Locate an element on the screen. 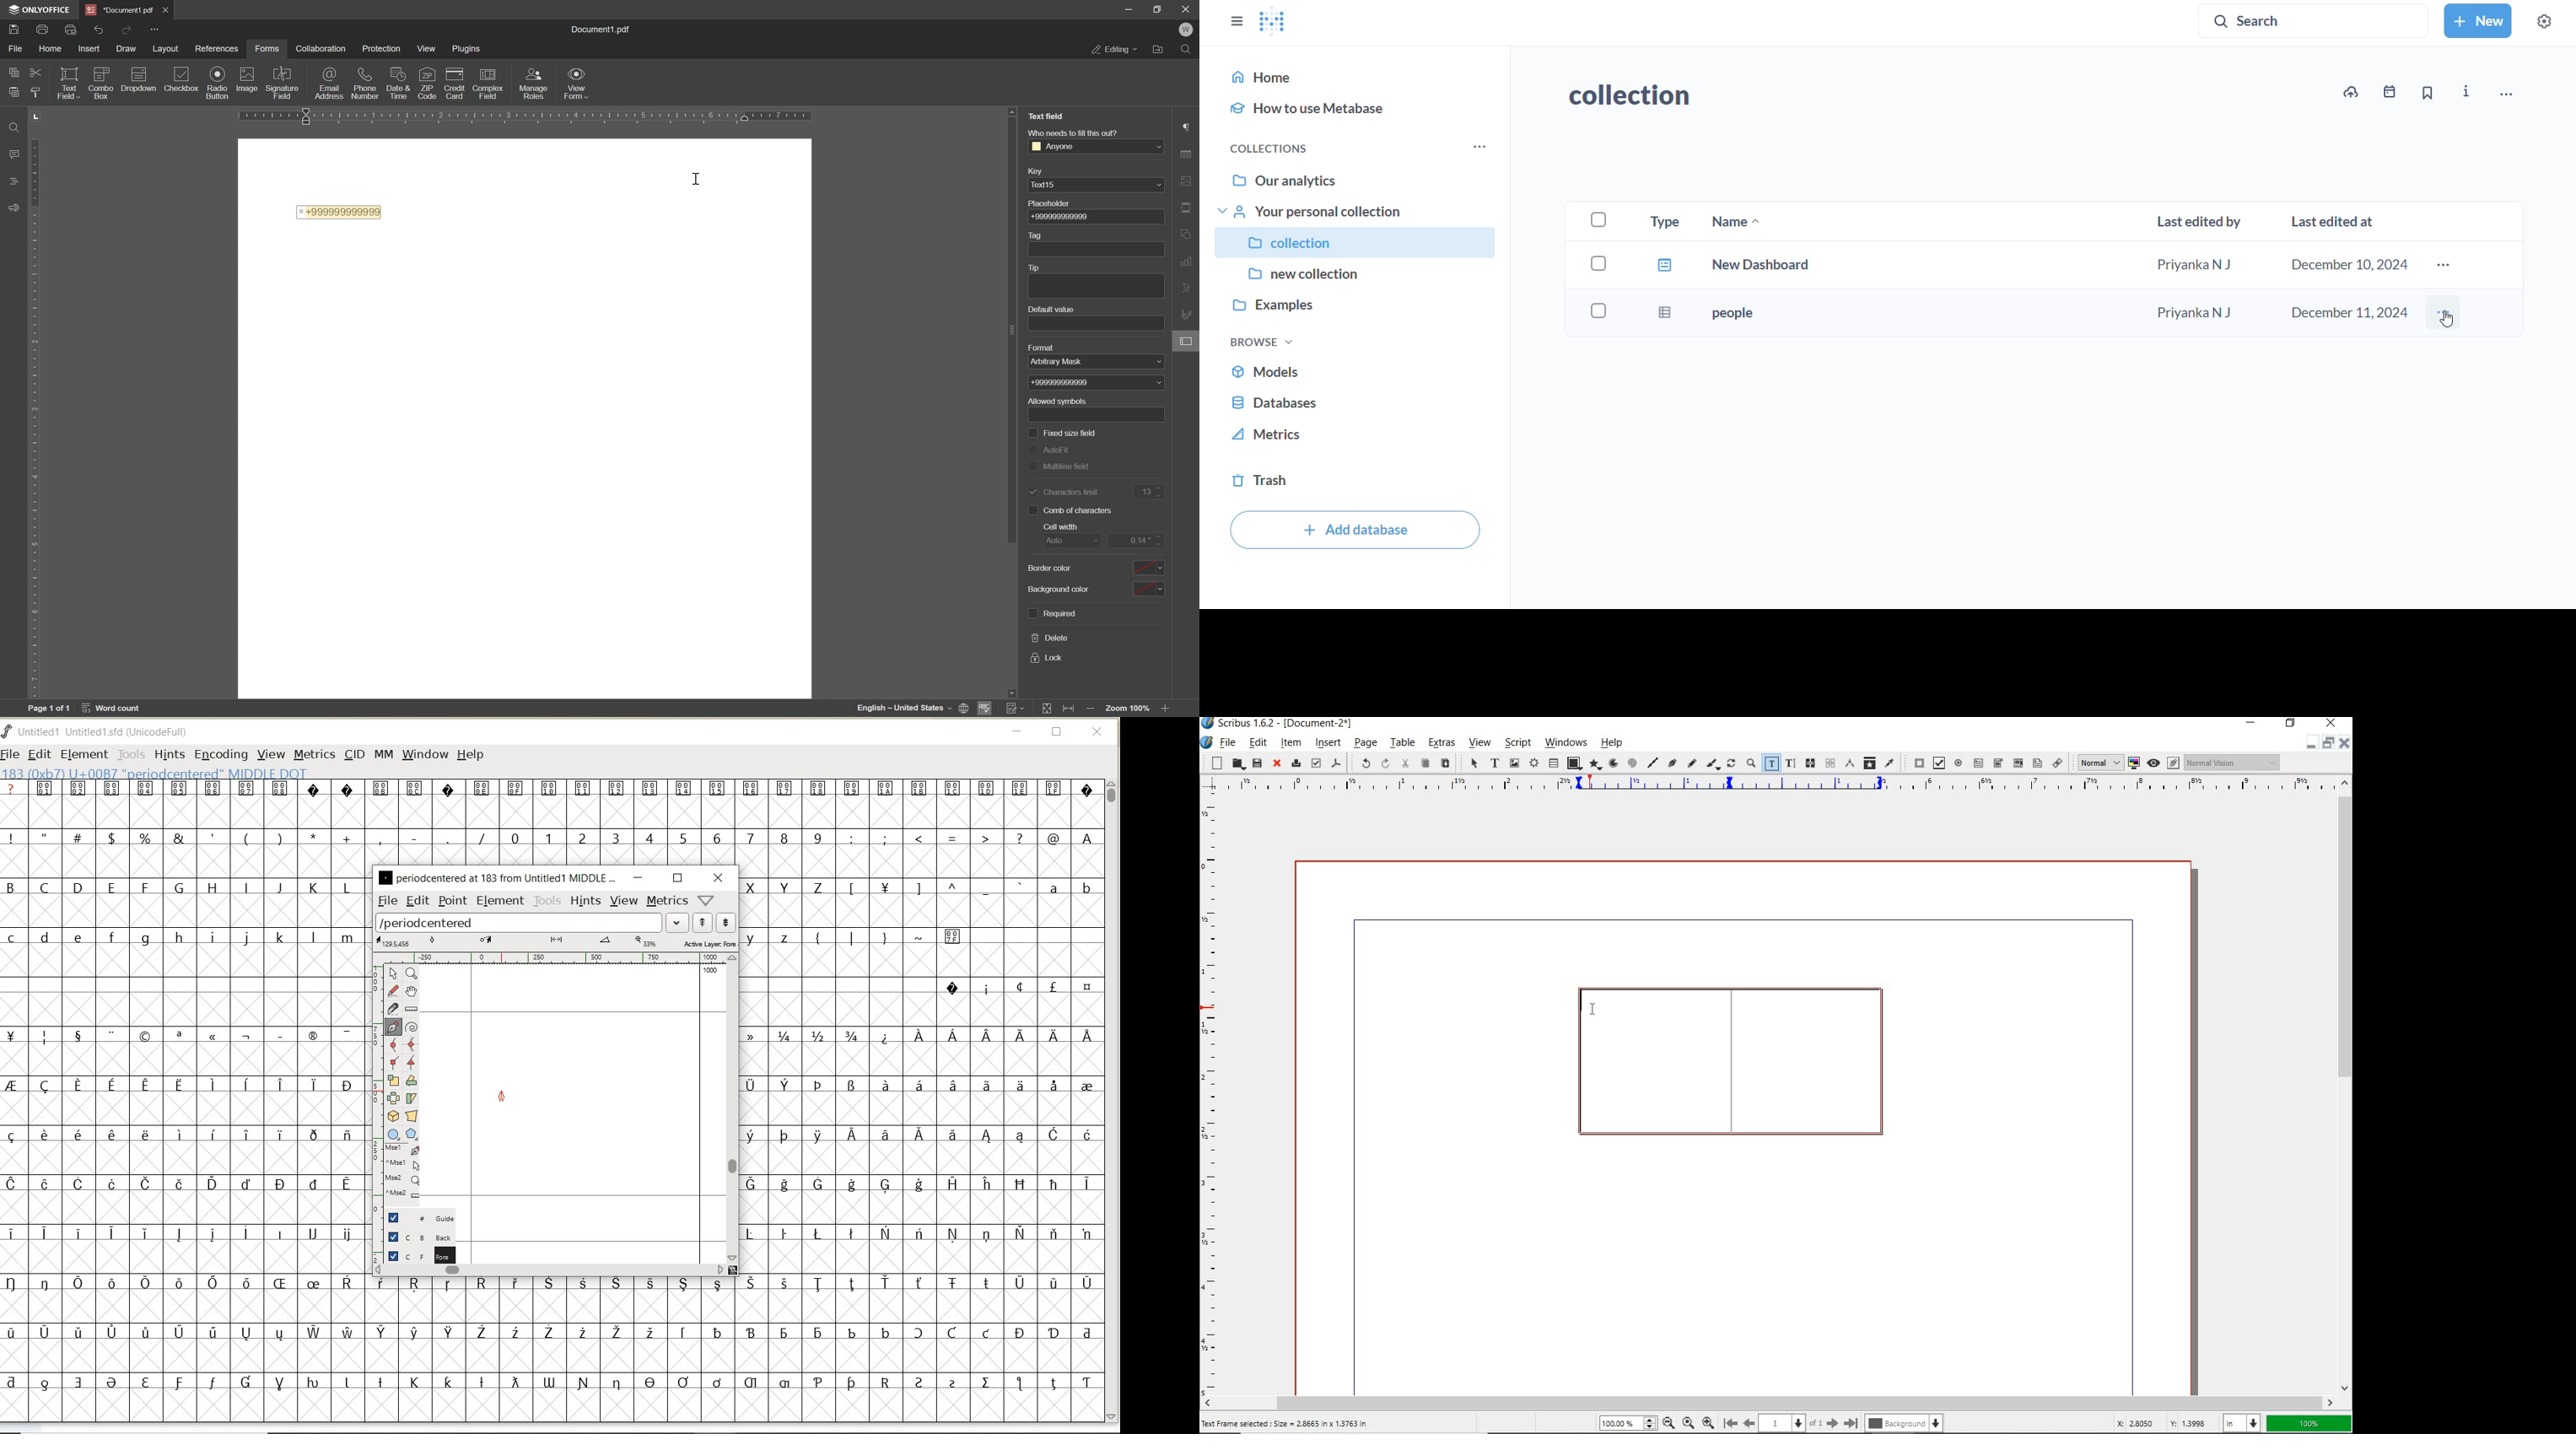 This screenshot has height=1456, width=2576. database is located at coordinates (1359, 403).